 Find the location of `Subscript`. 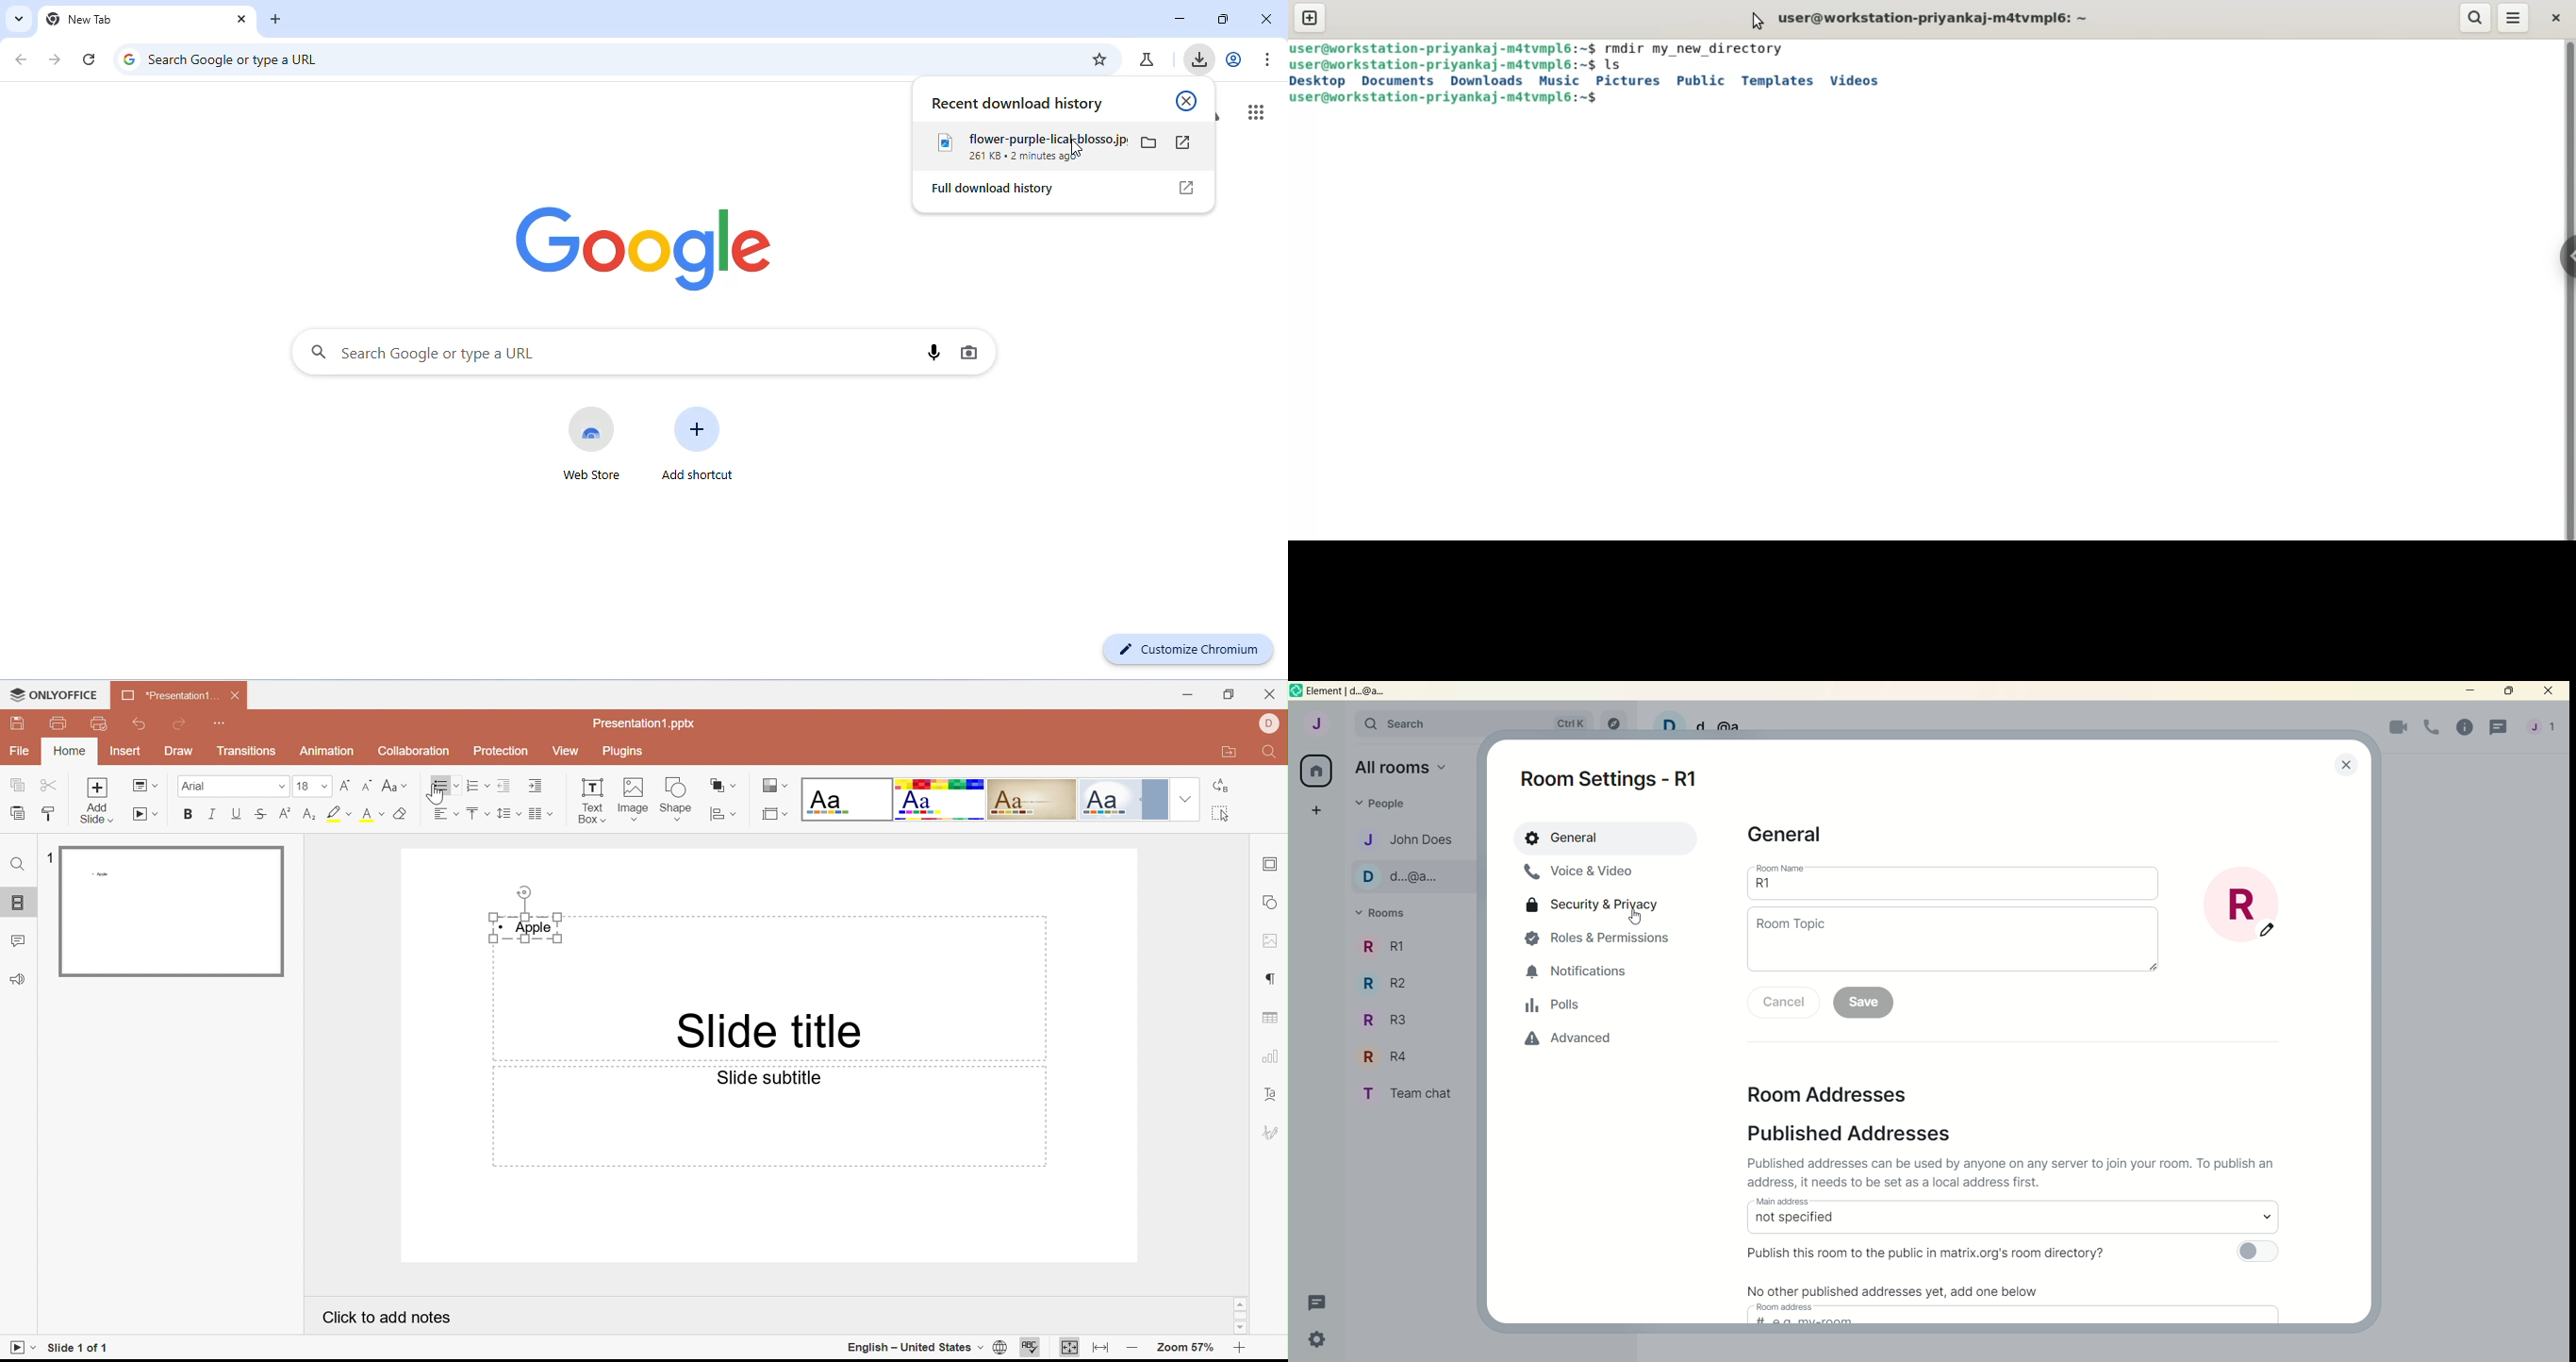

Subscript is located at coordinates (285, 815).